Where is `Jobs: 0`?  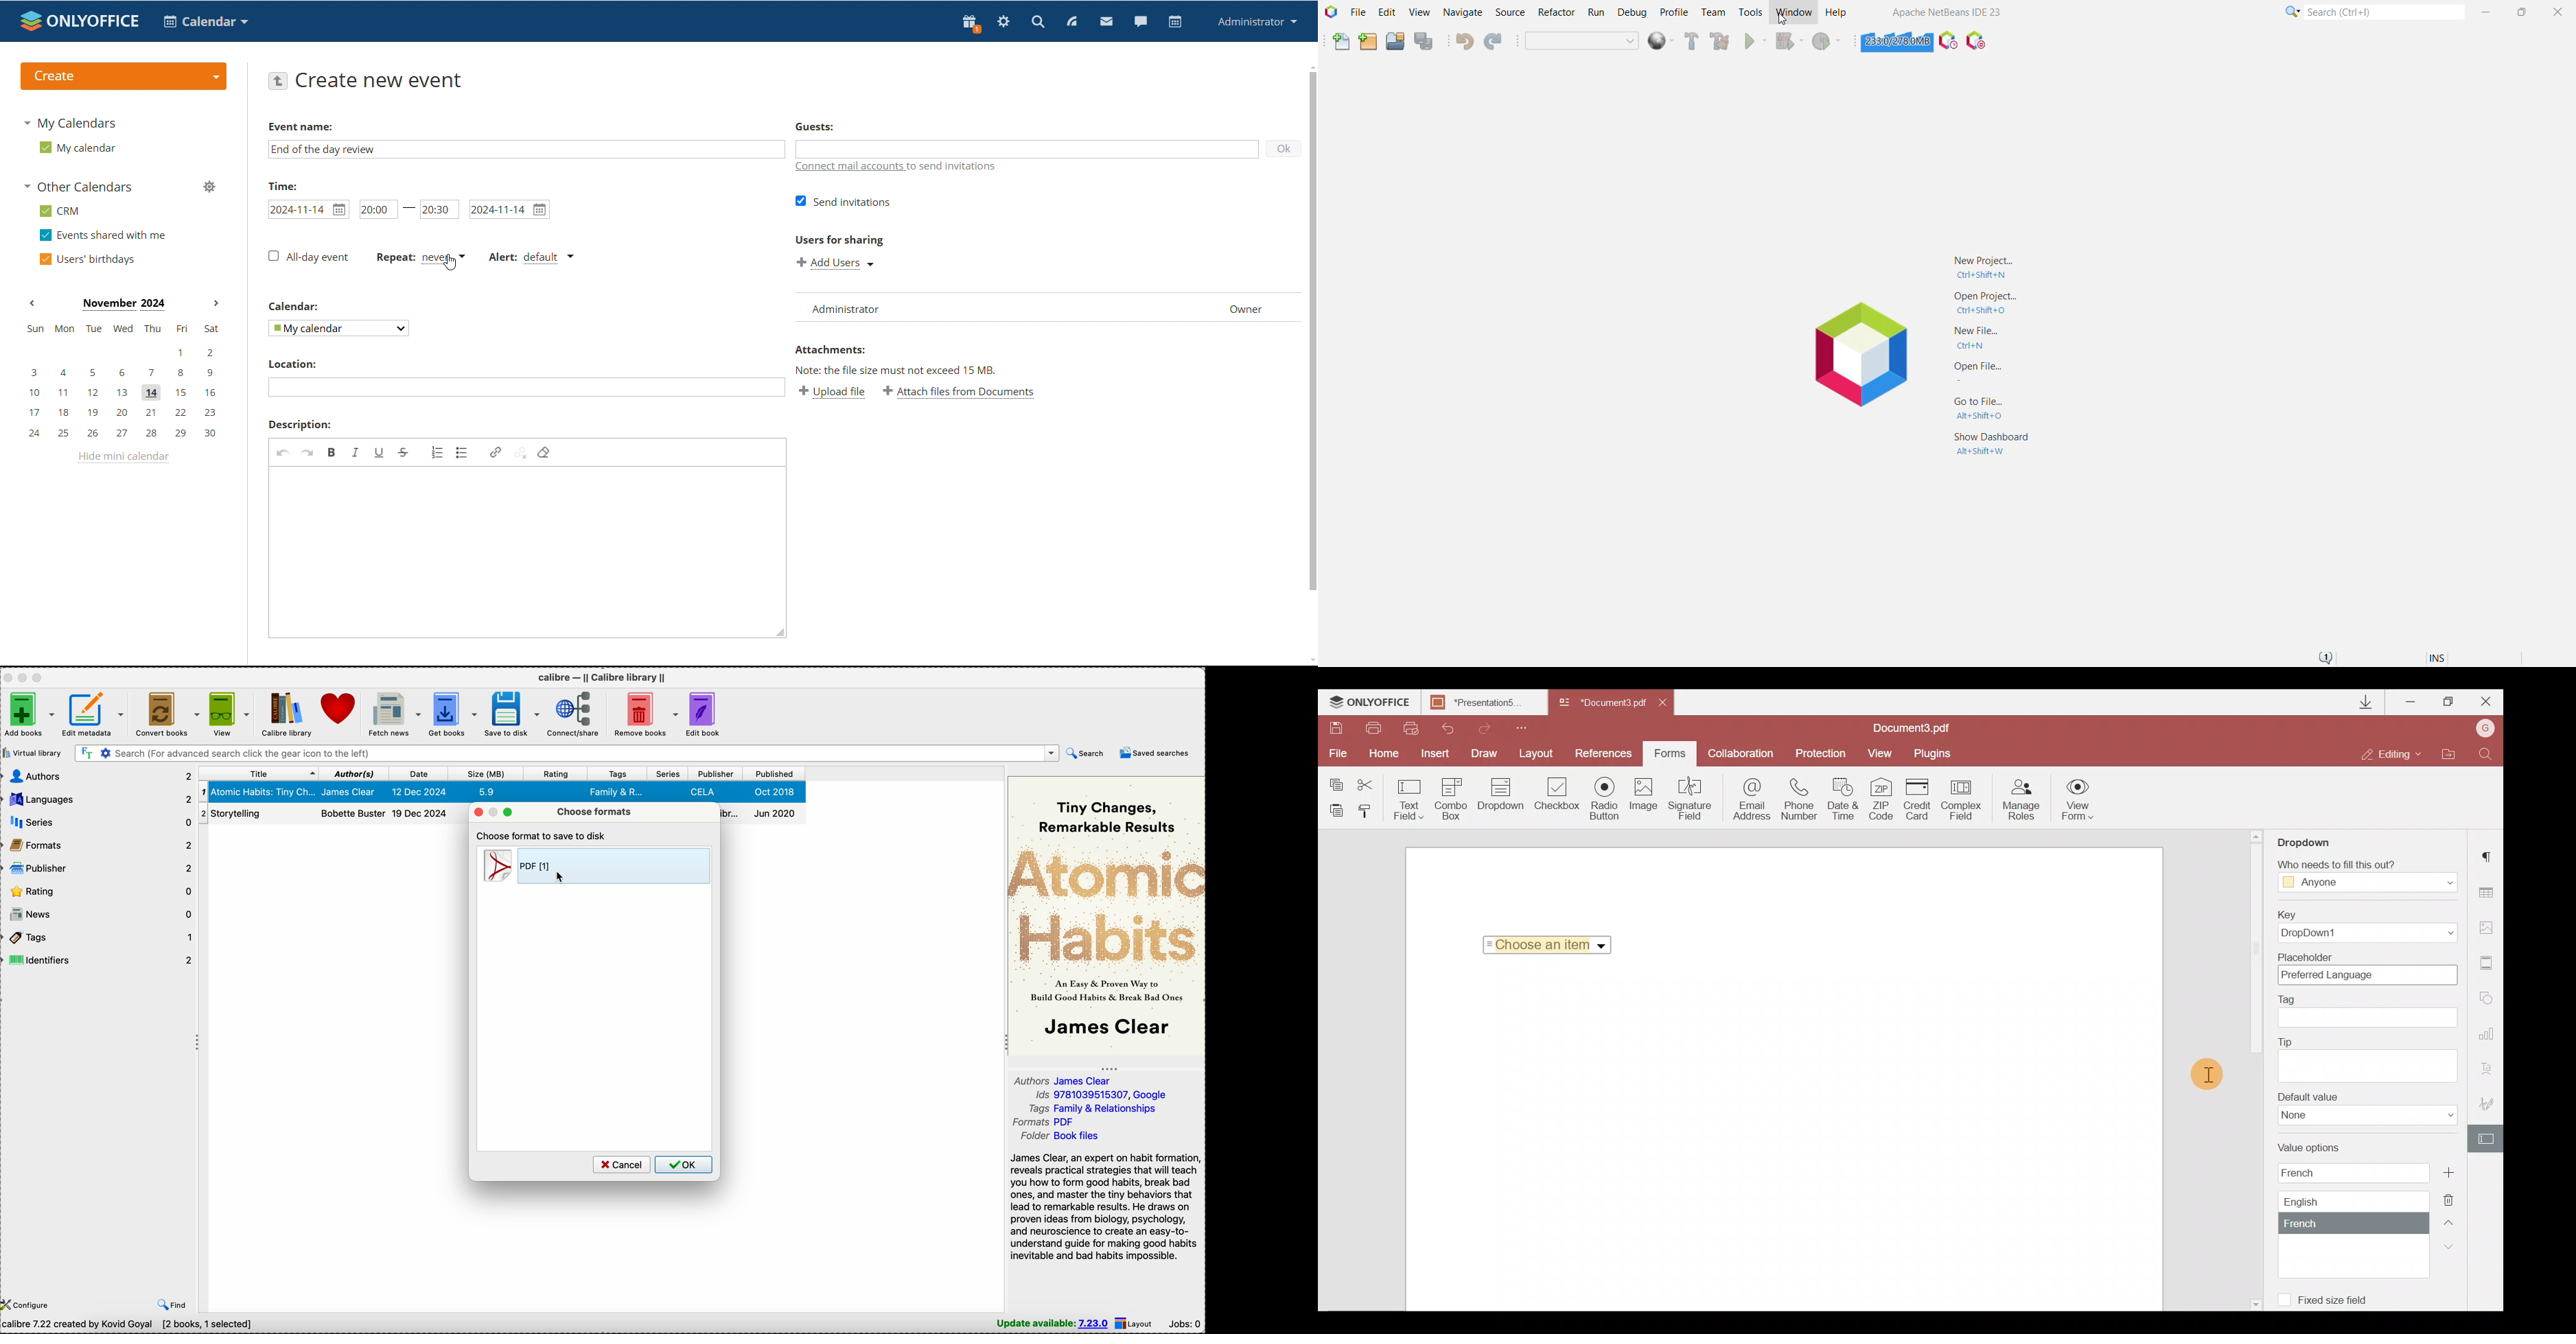 Jobs: 0 is located at coordinates (1184, 1323).